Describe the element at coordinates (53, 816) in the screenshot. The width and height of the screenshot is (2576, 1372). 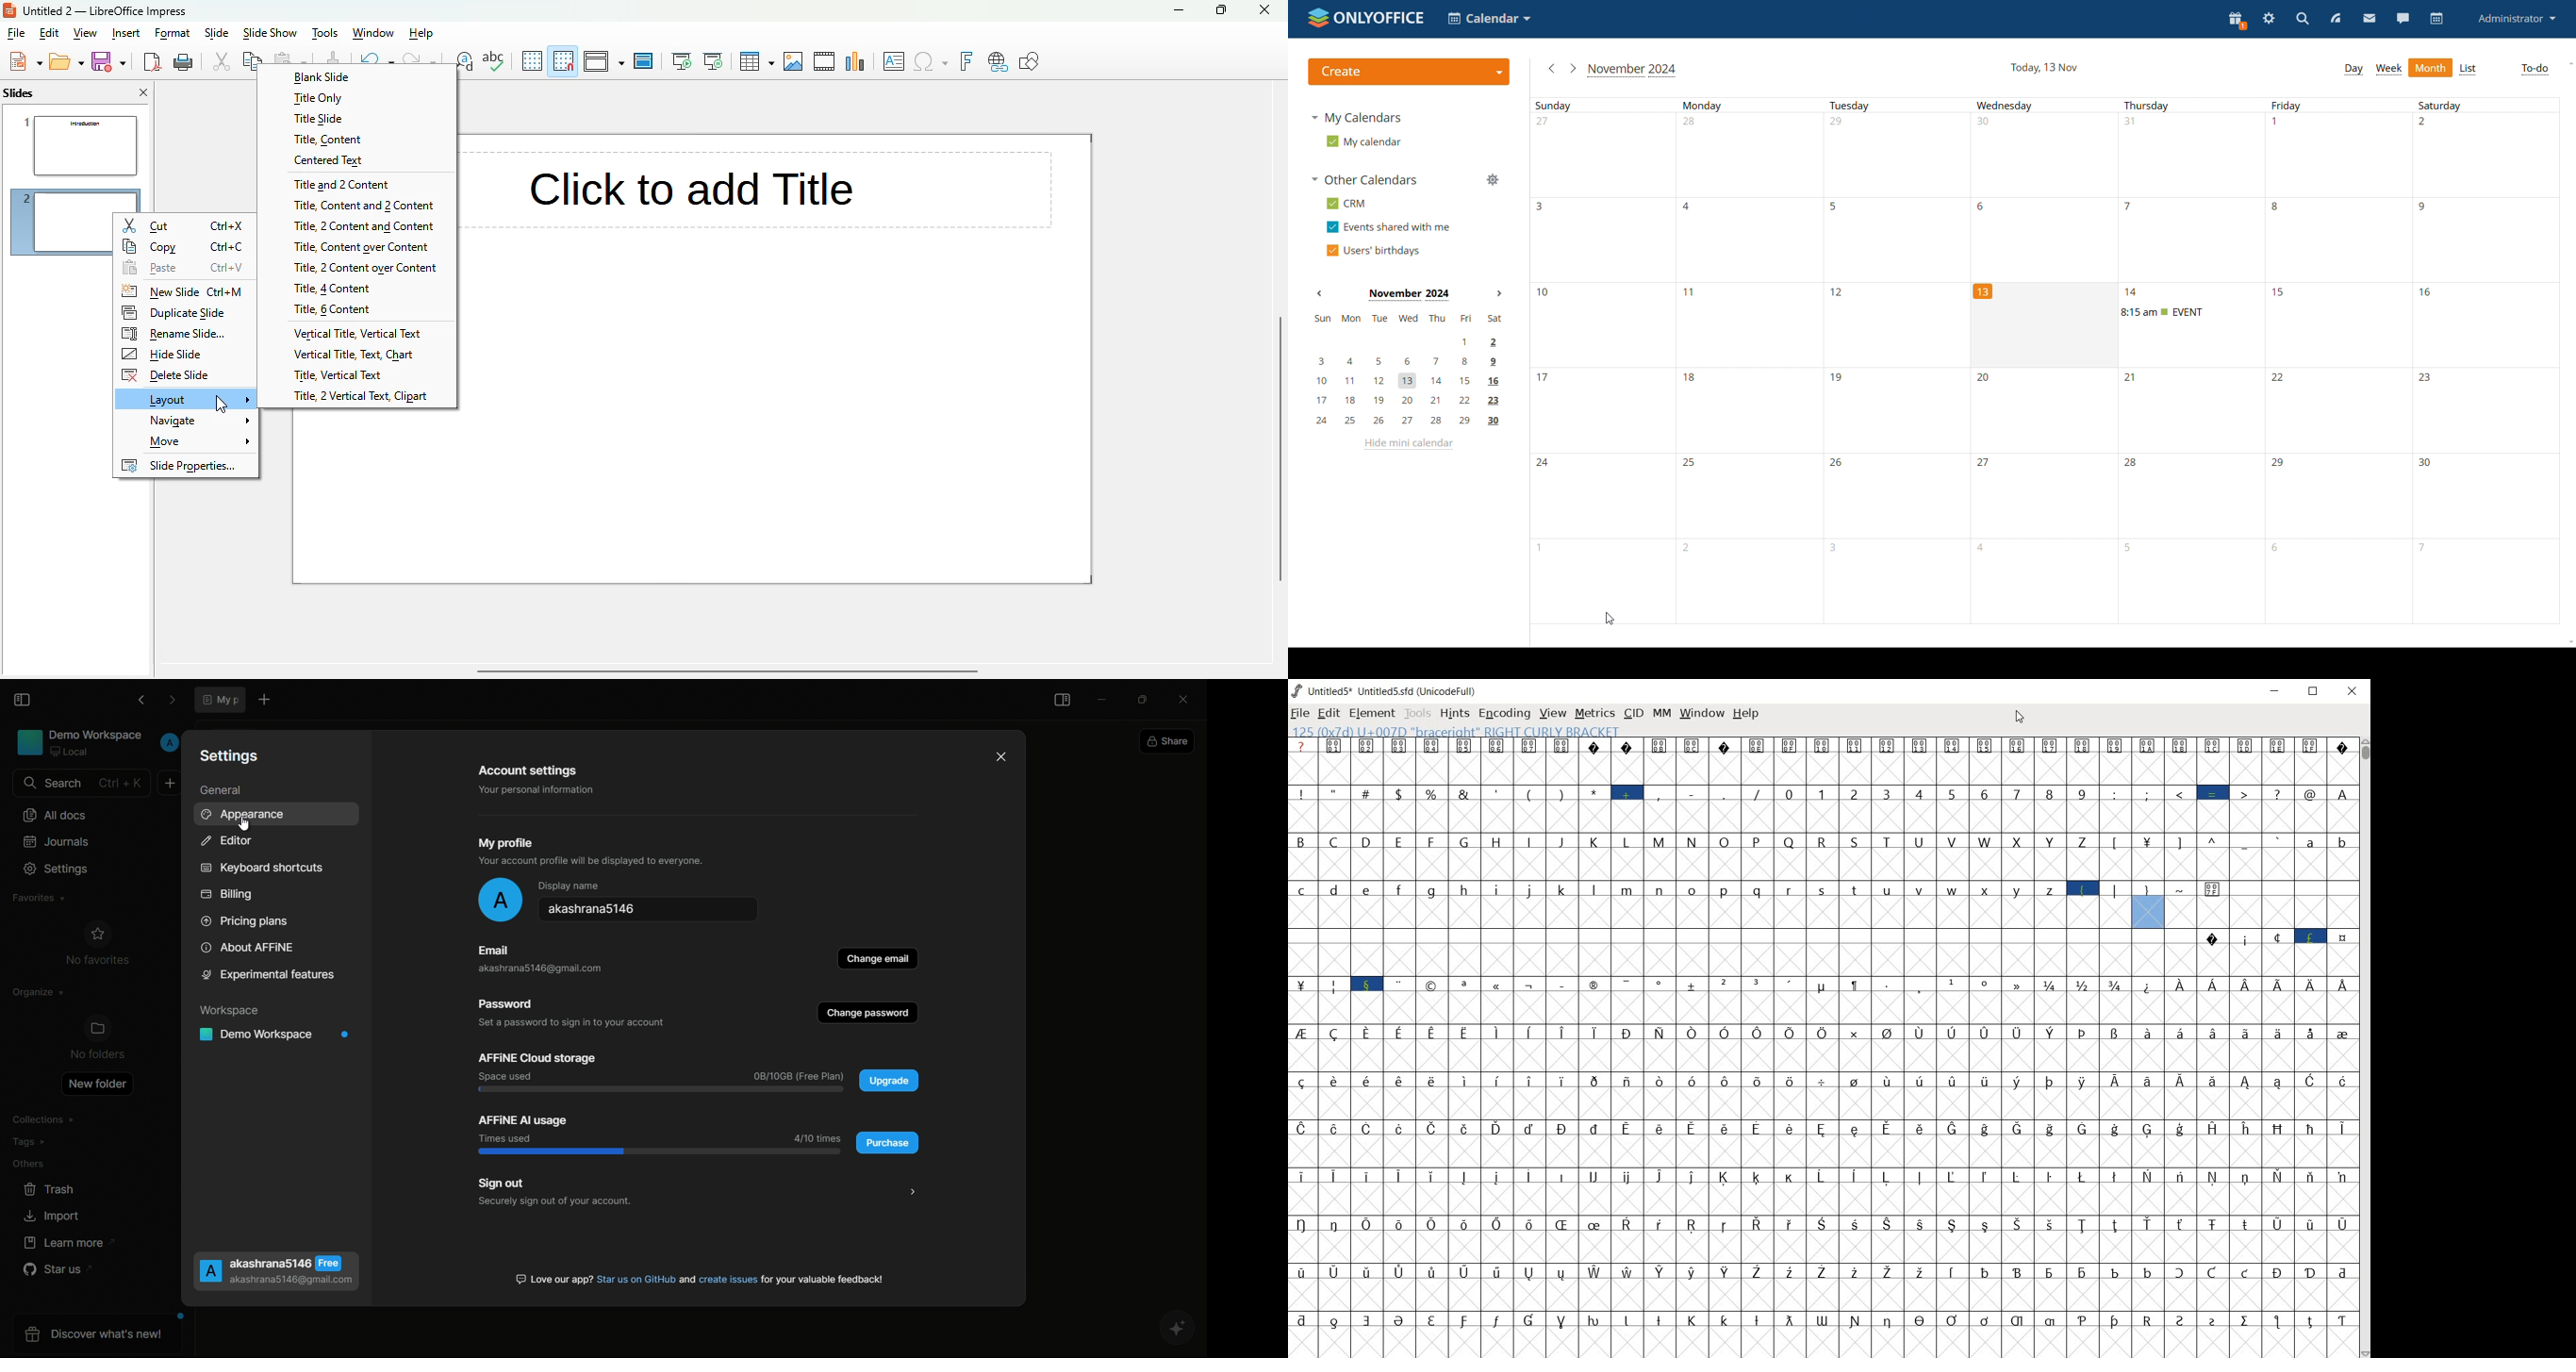
I see `all documents` at that location.